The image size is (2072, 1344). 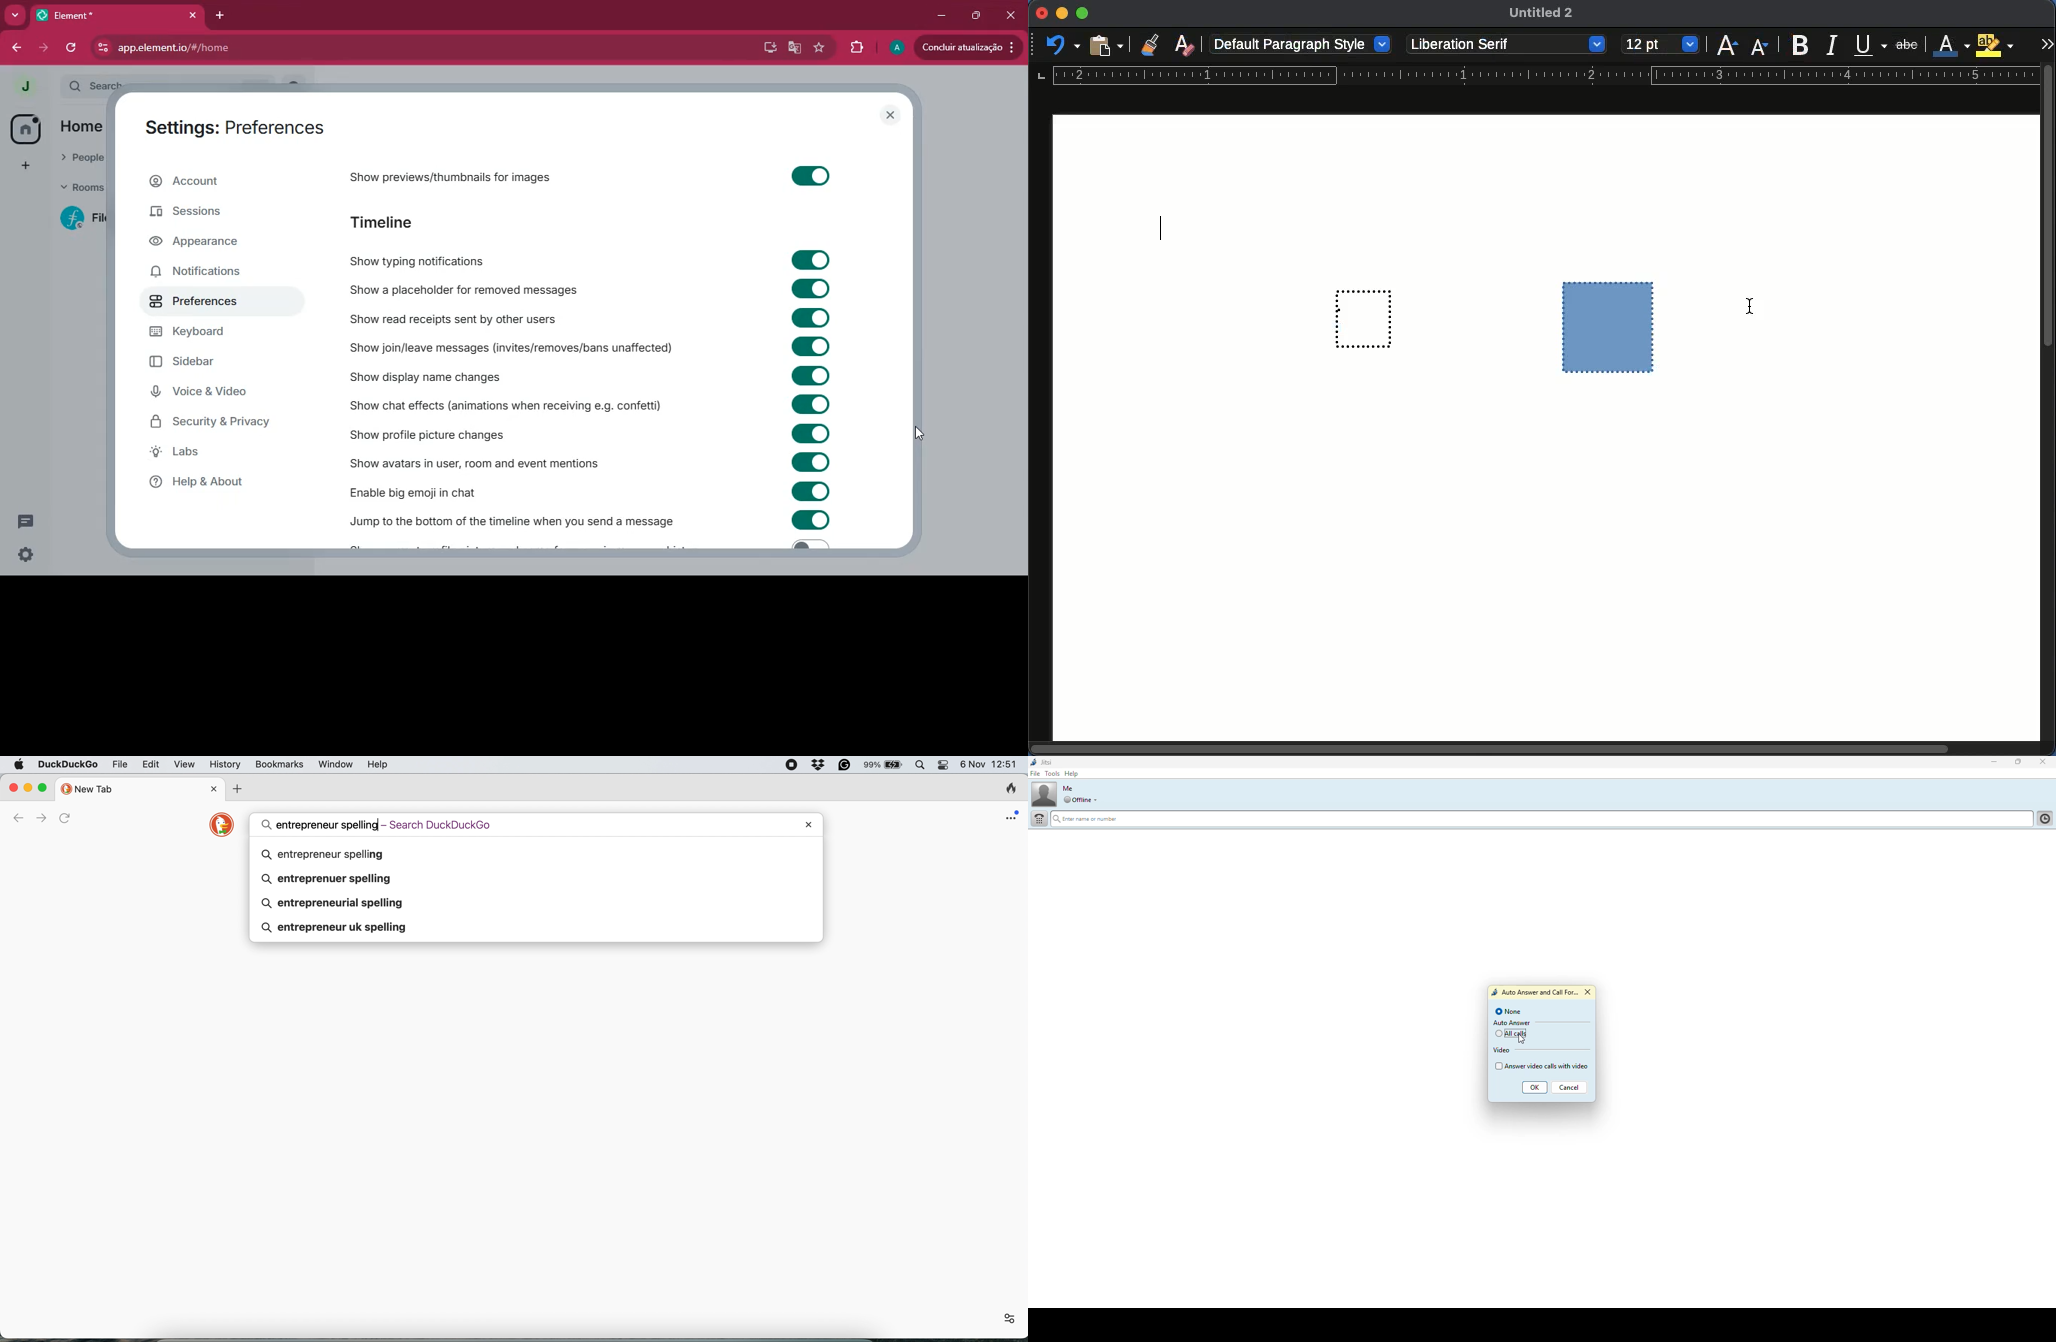 What do you see at coordinates (811, 461) in the screenshot?
I see `toggle on ` at bounding box center [811, 461].